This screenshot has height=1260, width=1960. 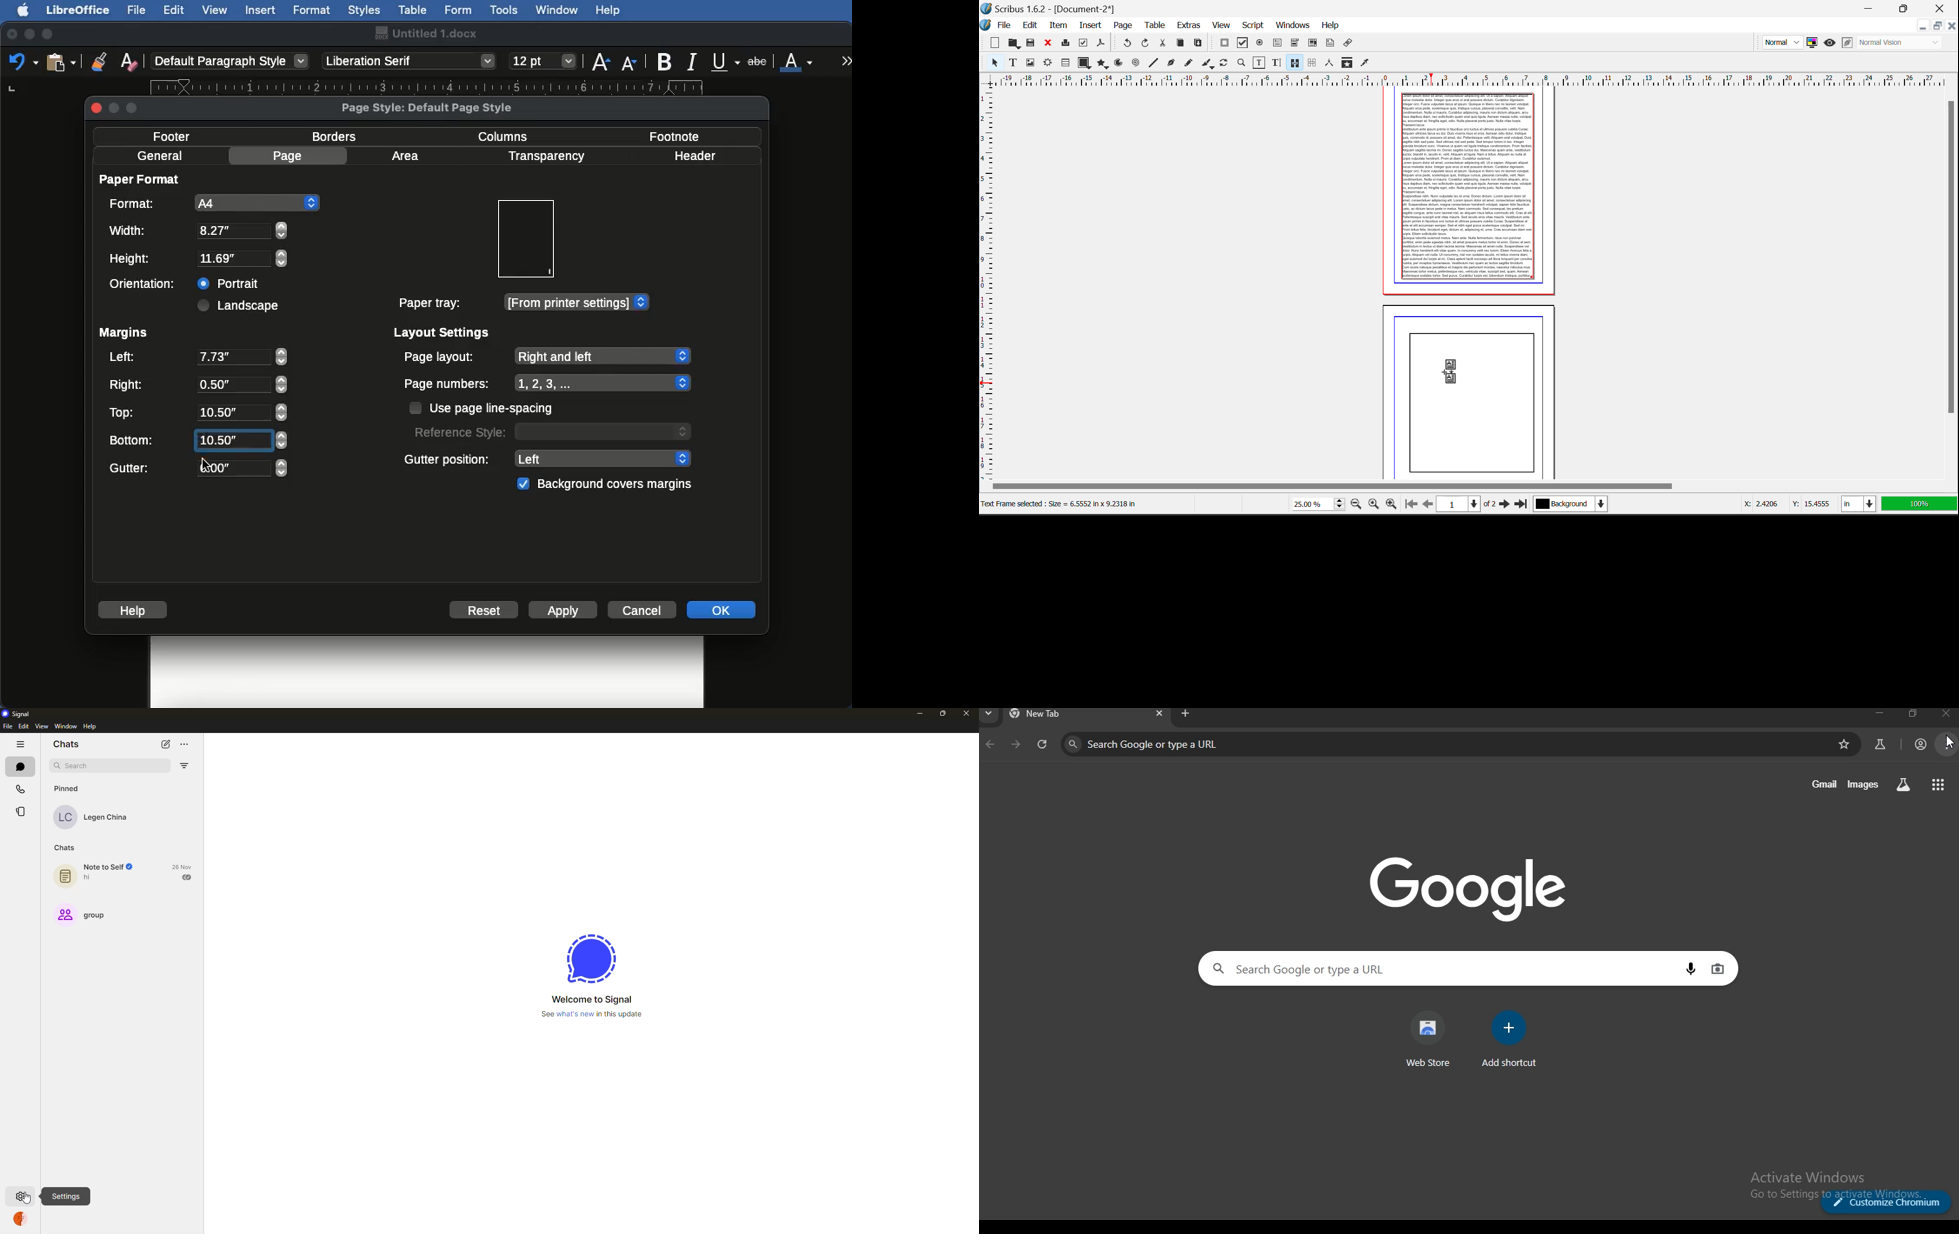 I want to click on image search, so click(x=1717, y=969).